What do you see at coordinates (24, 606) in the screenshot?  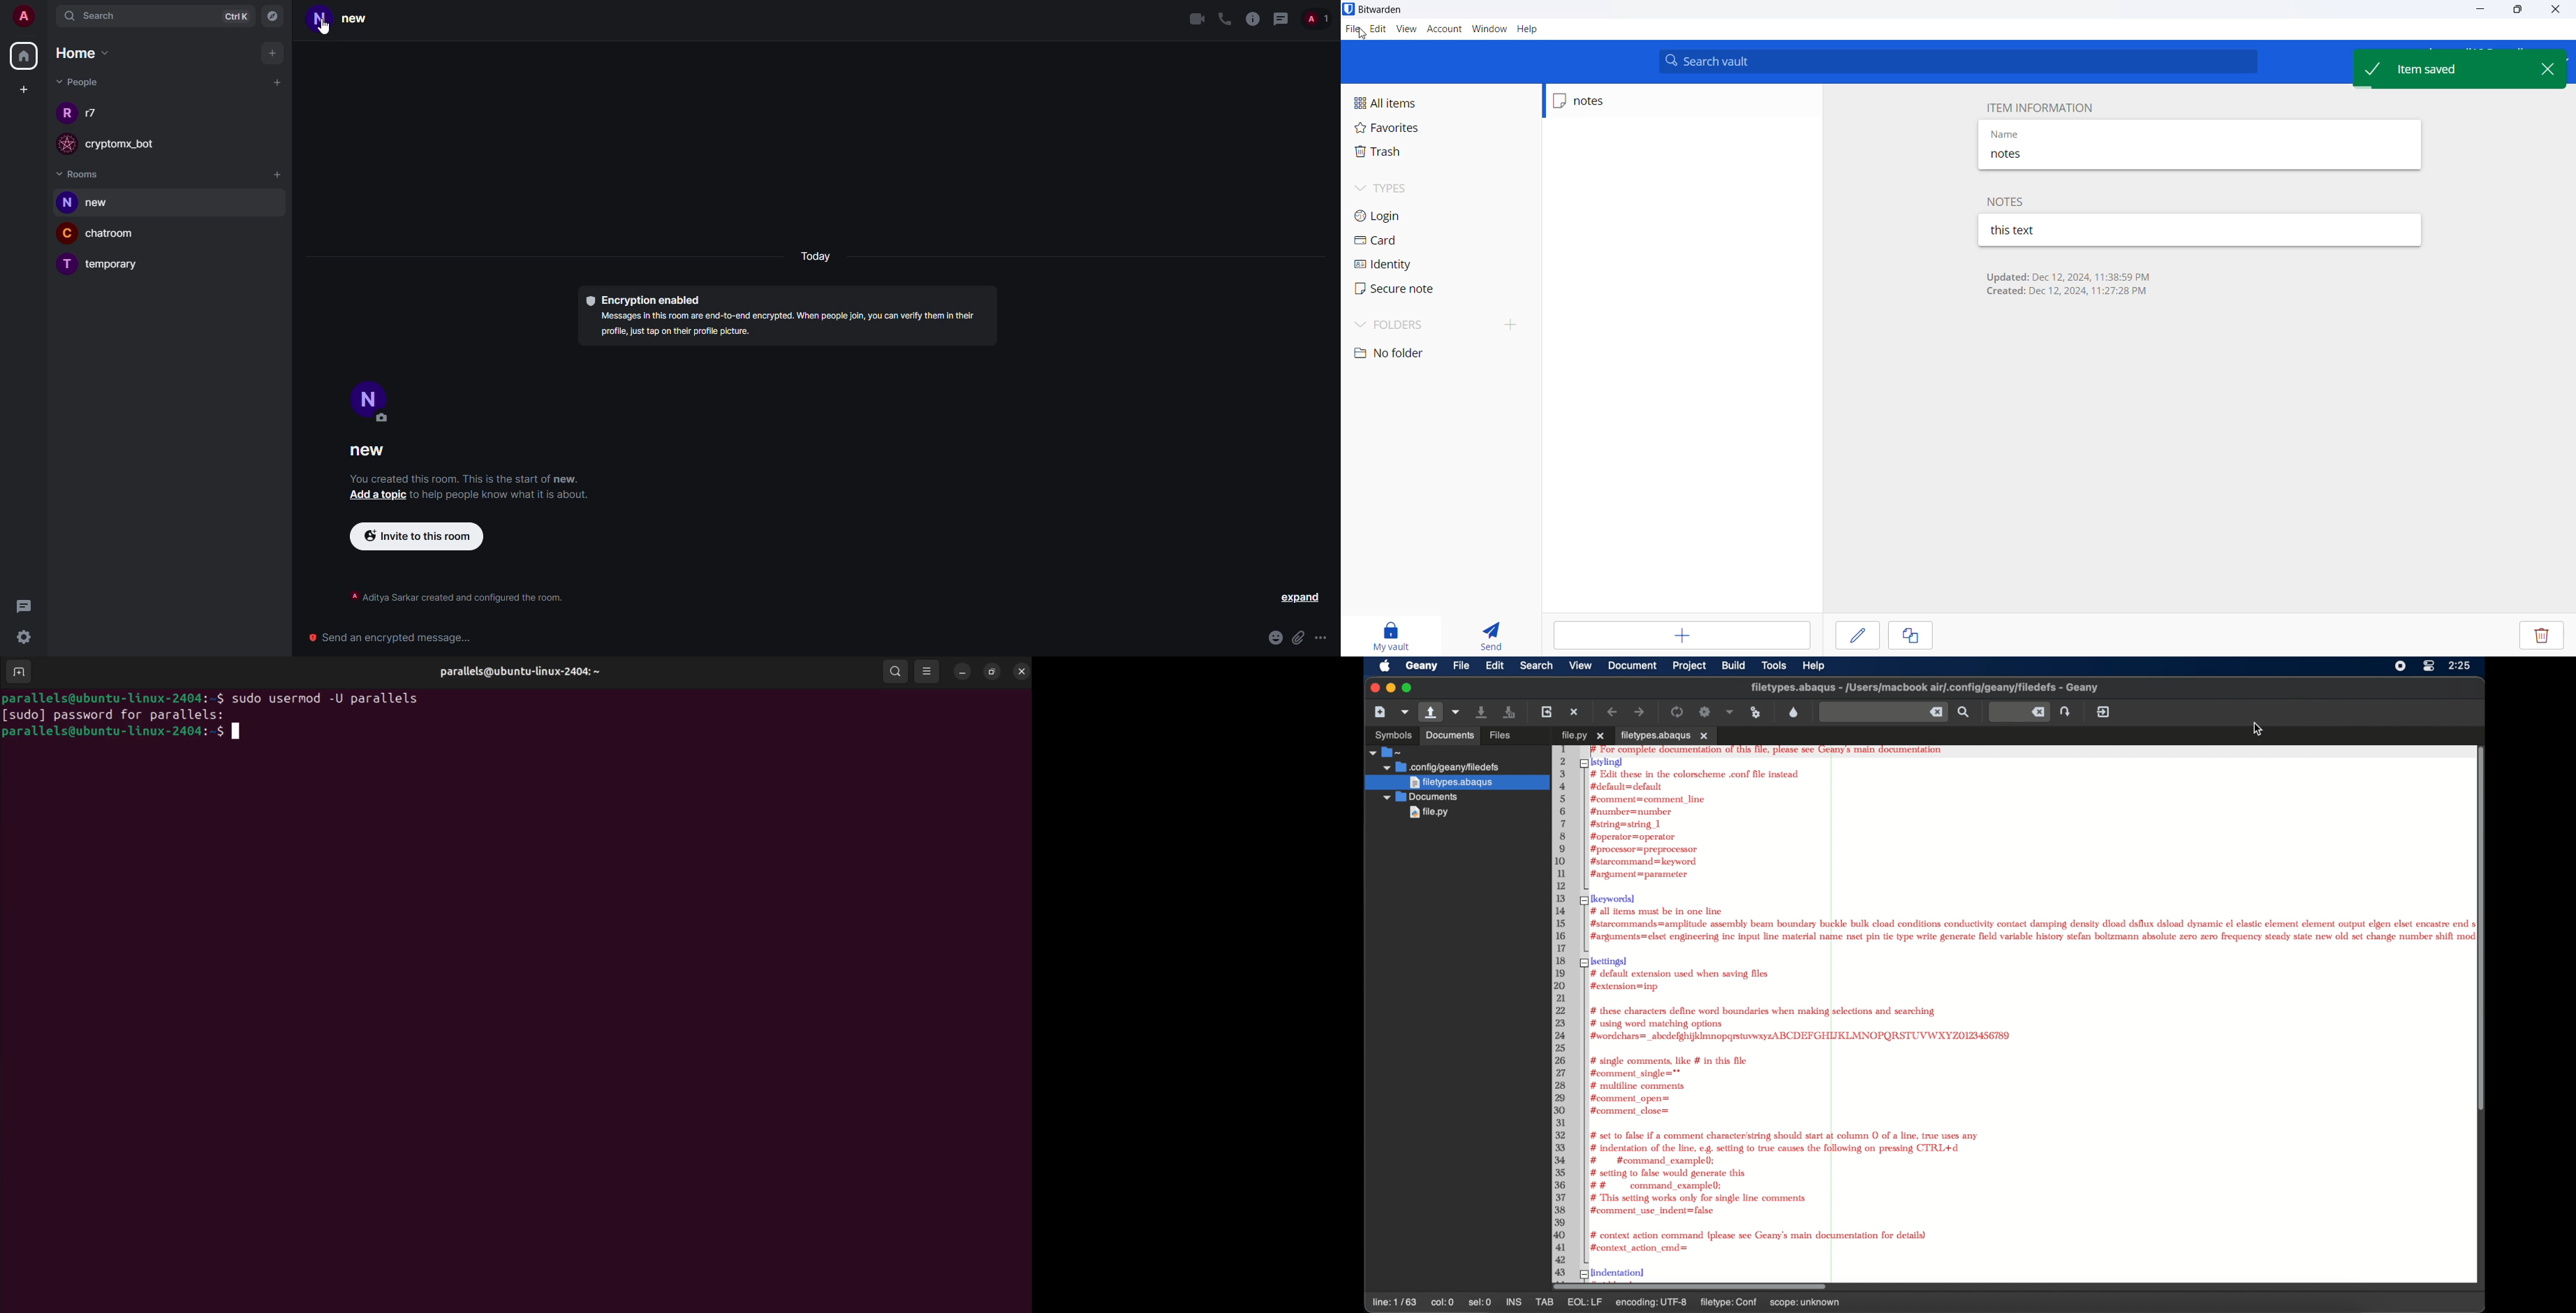 I see `threads` at bounding box center [24, 606].